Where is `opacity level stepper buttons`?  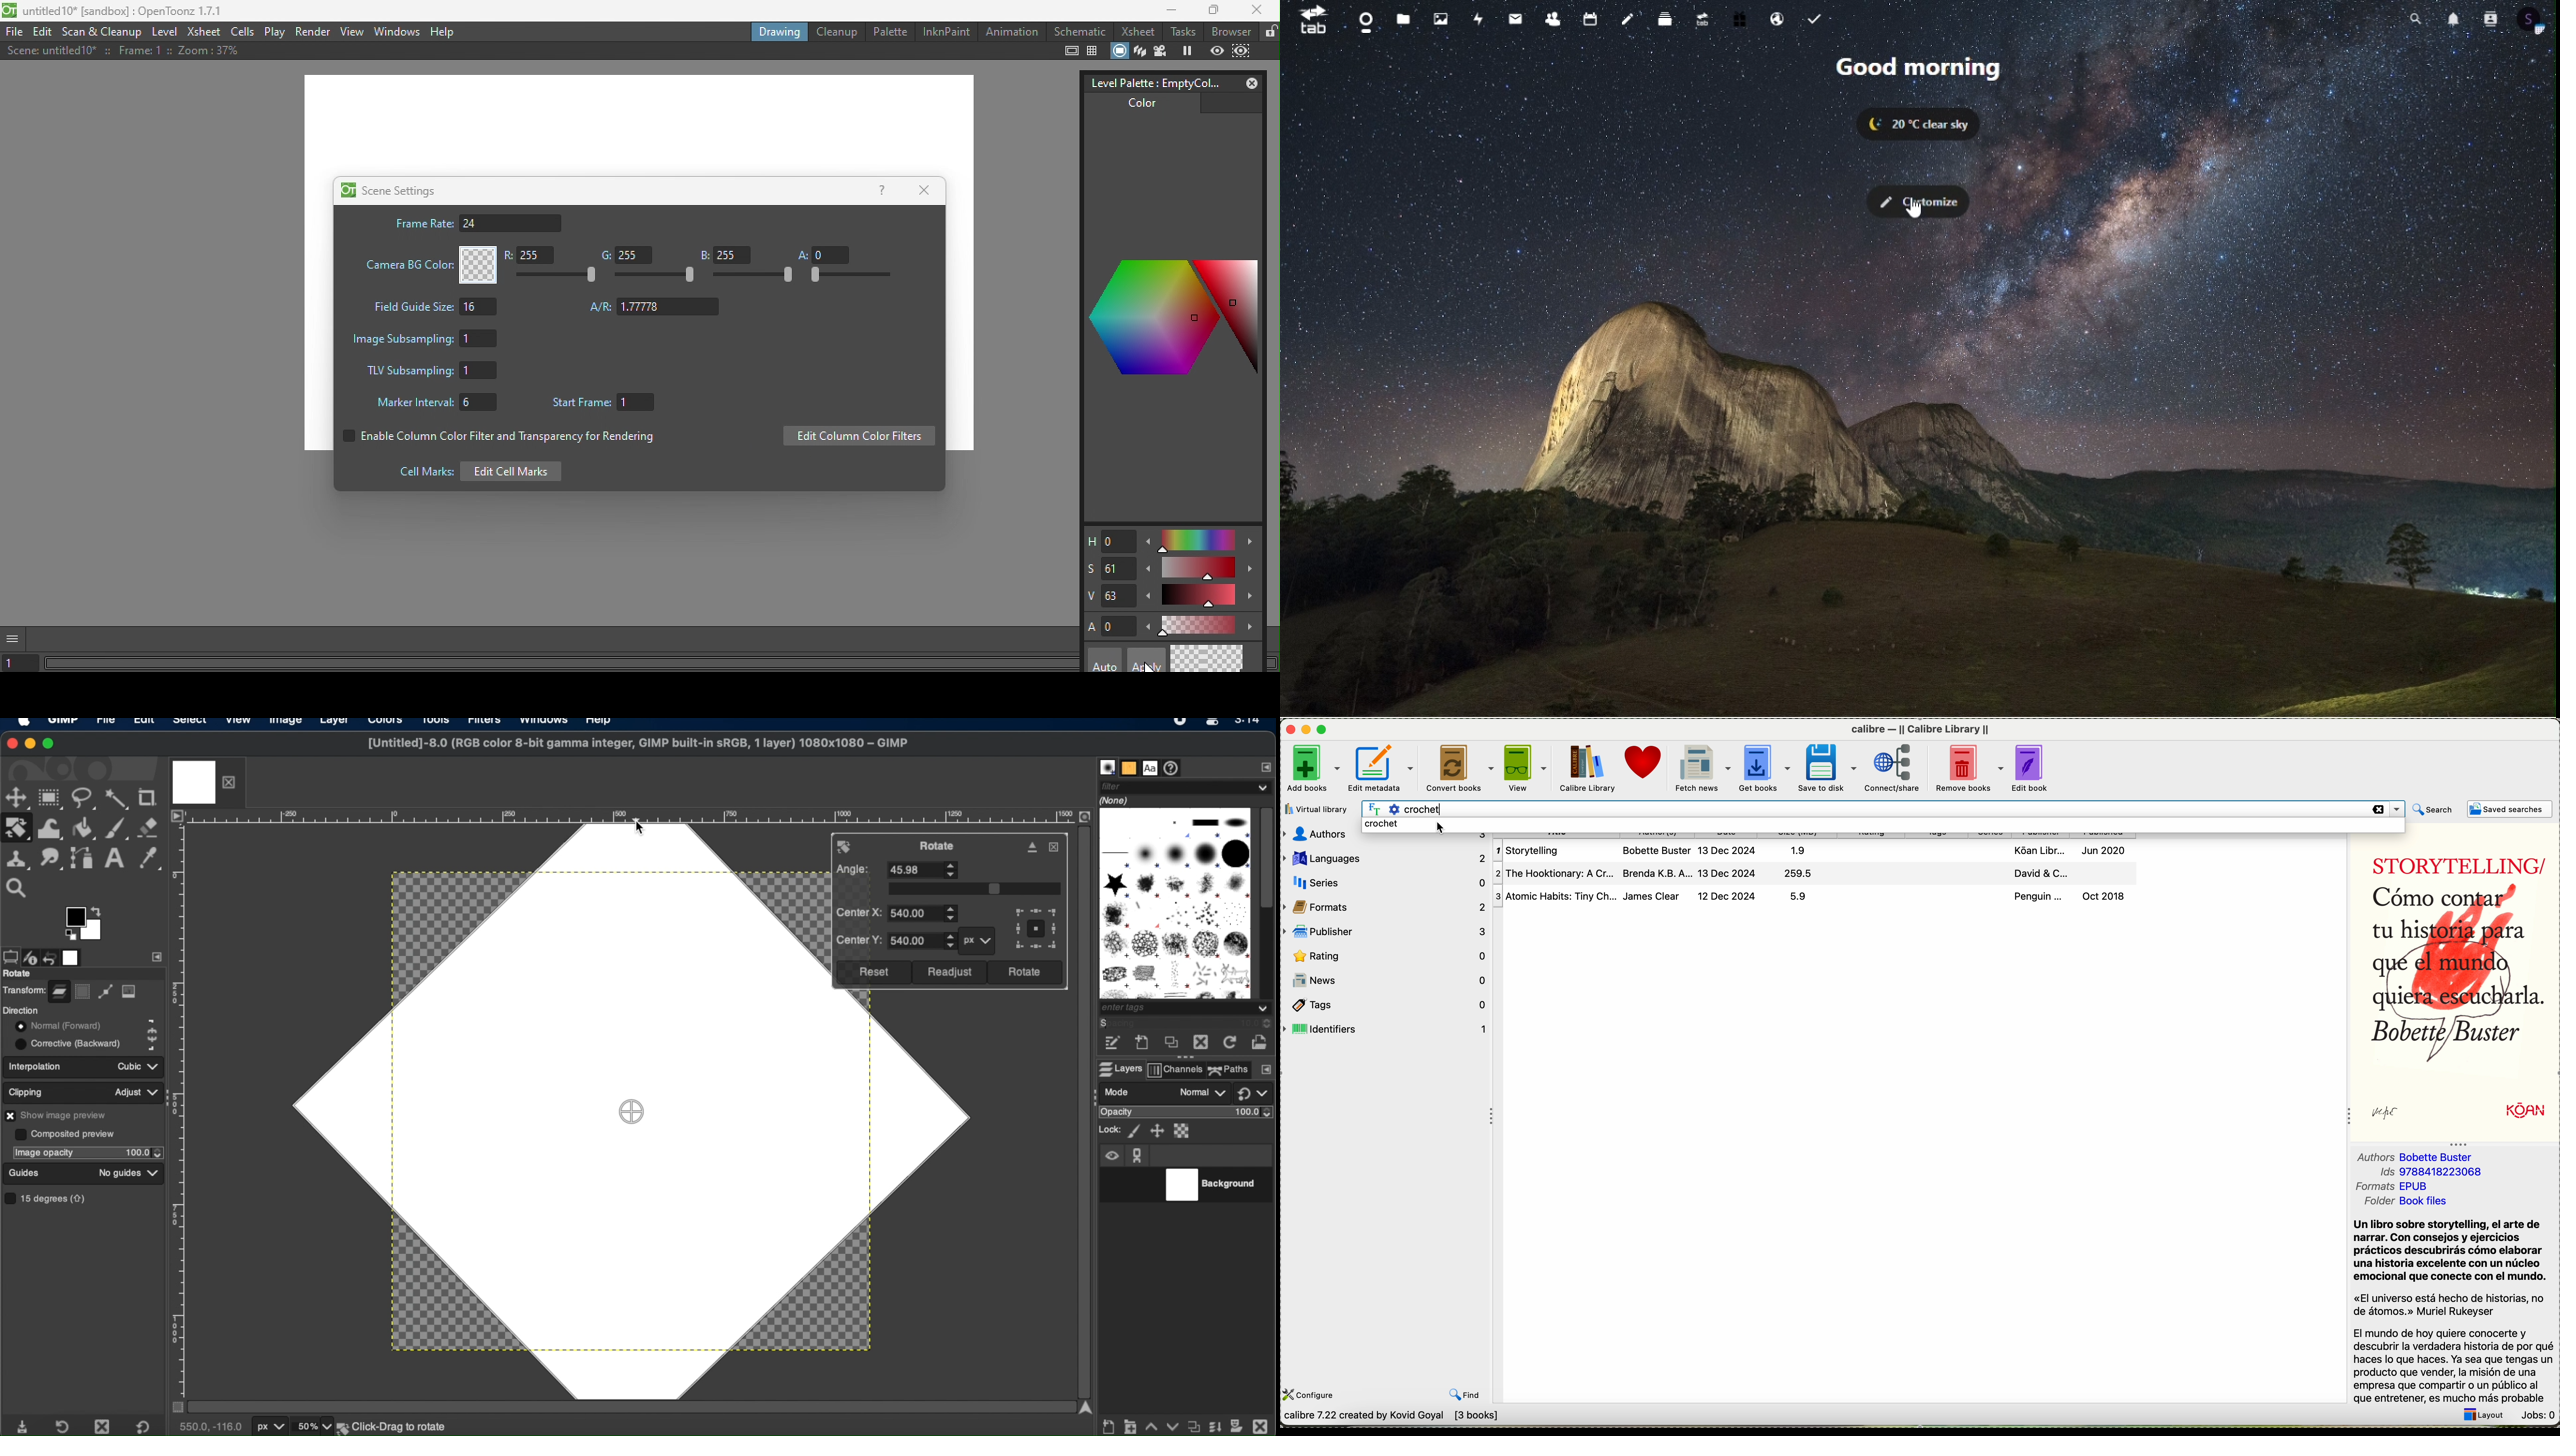 opacity level stepper buttons is located at coordinates (1255, 1112).